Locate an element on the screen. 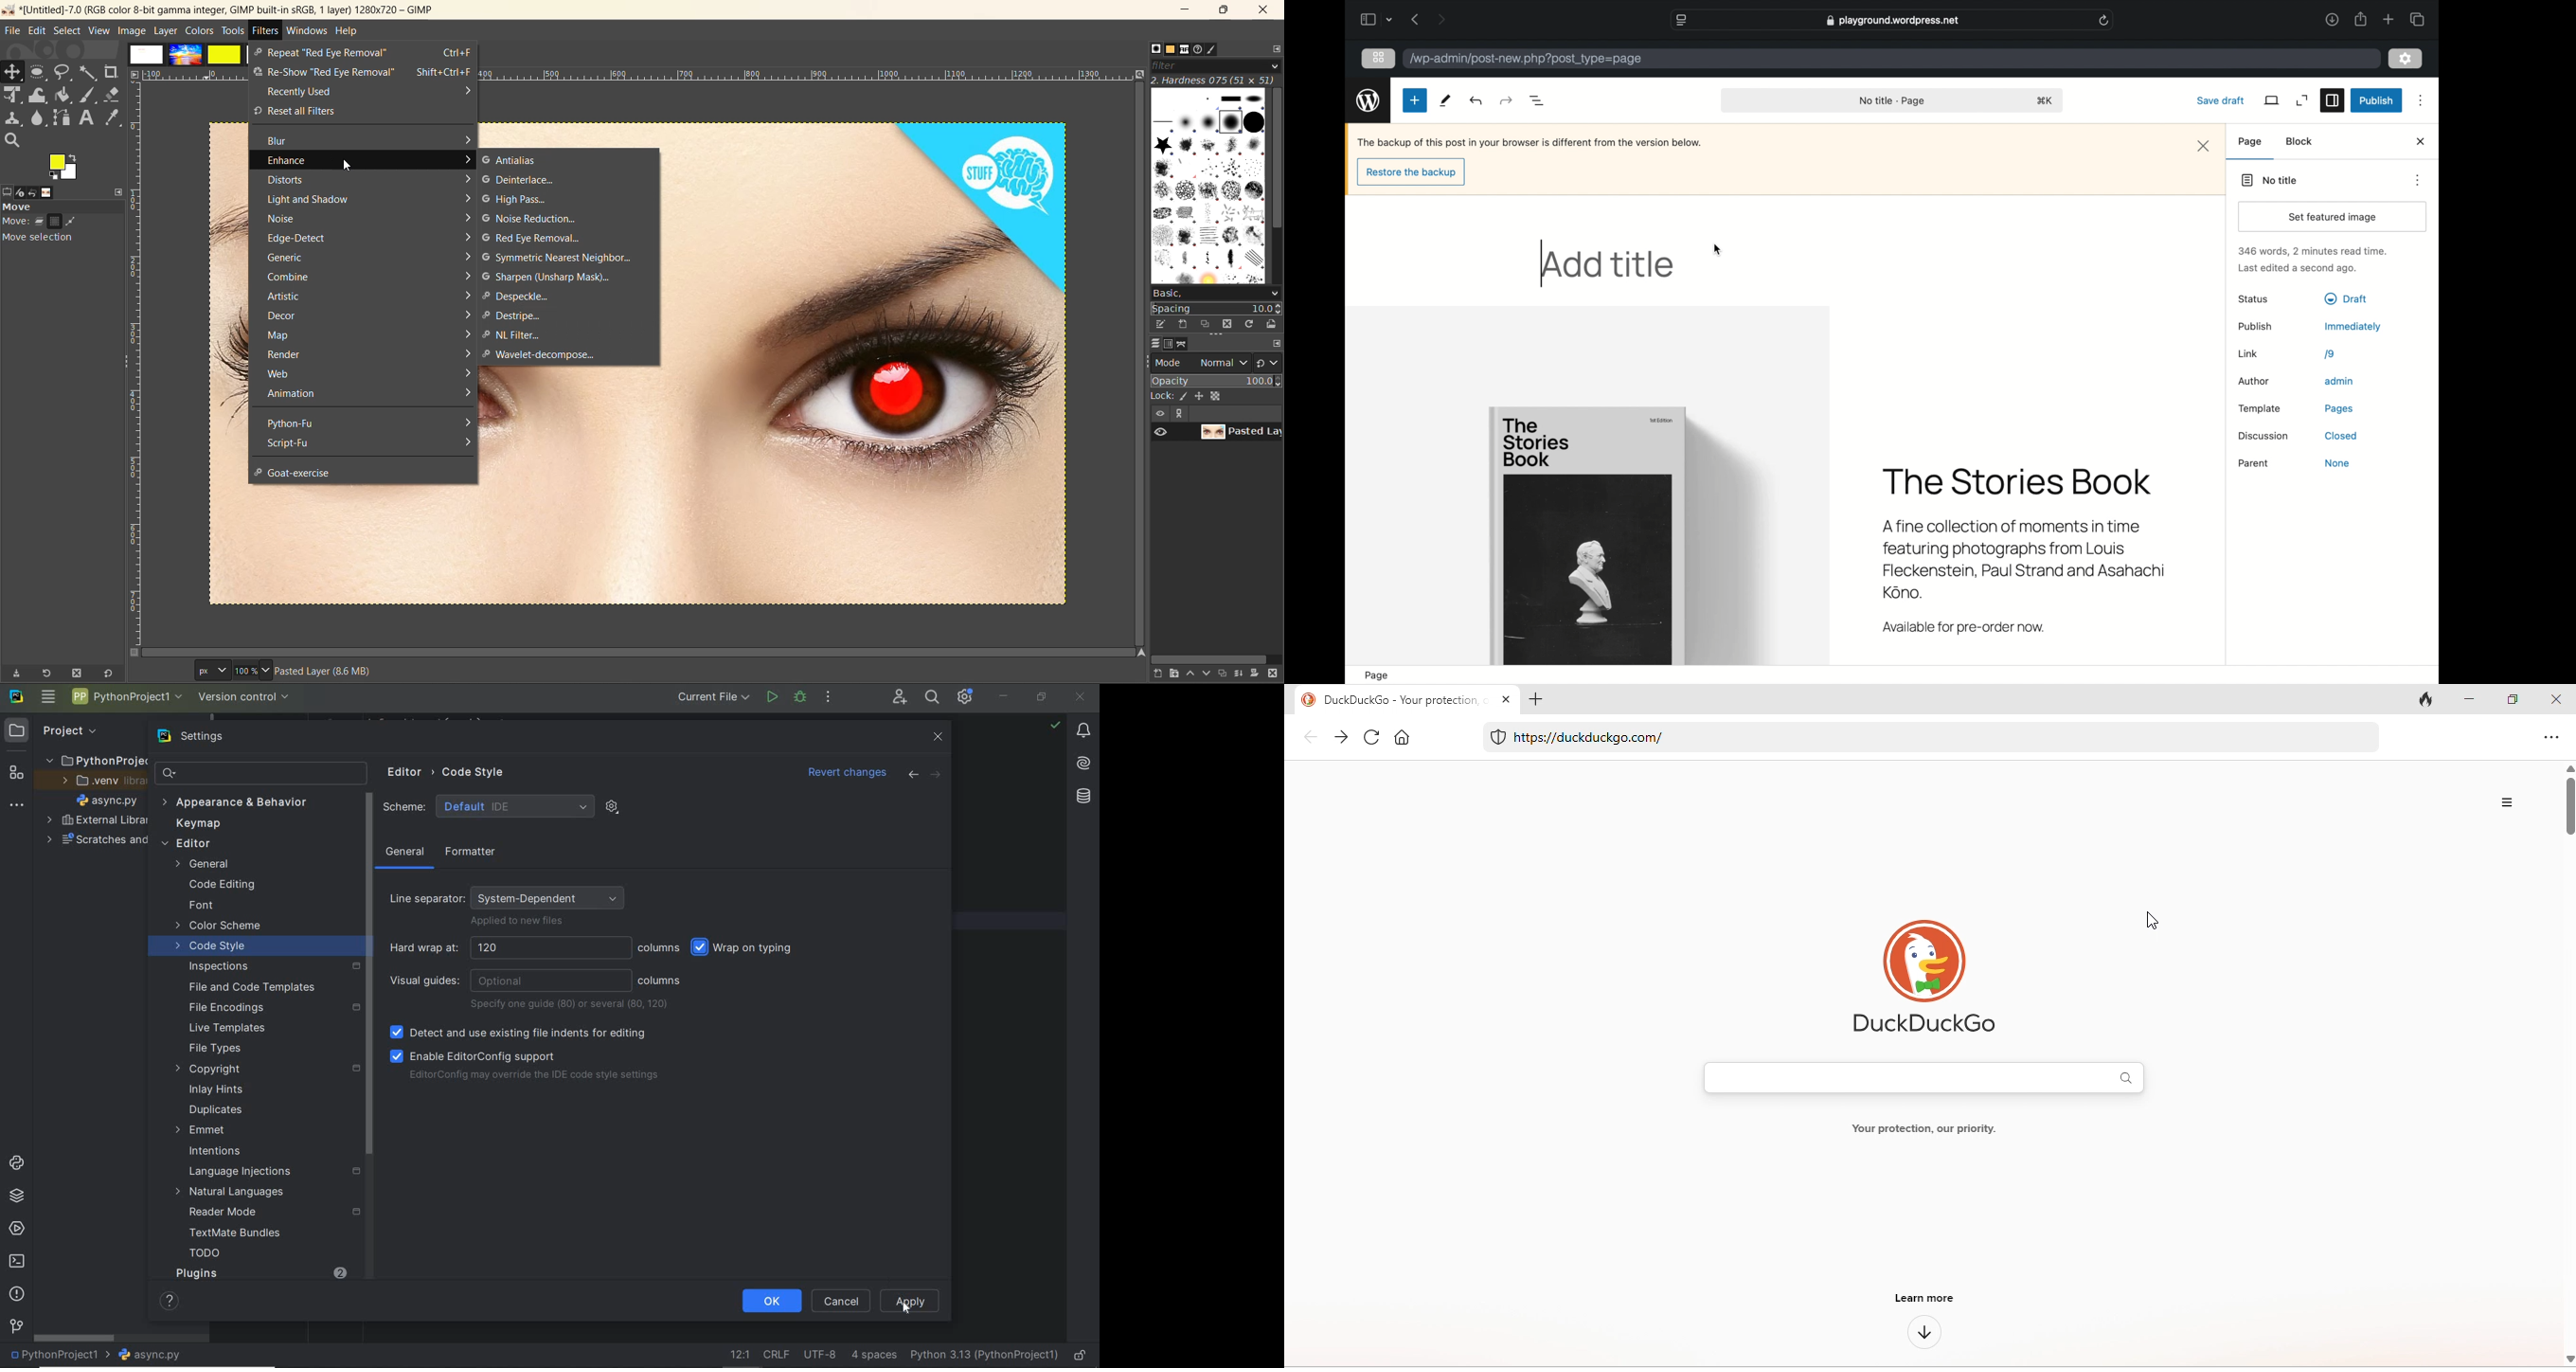 The width and height of the screenshot is (2576, 1372). block is located at coordinates (2300, 141).